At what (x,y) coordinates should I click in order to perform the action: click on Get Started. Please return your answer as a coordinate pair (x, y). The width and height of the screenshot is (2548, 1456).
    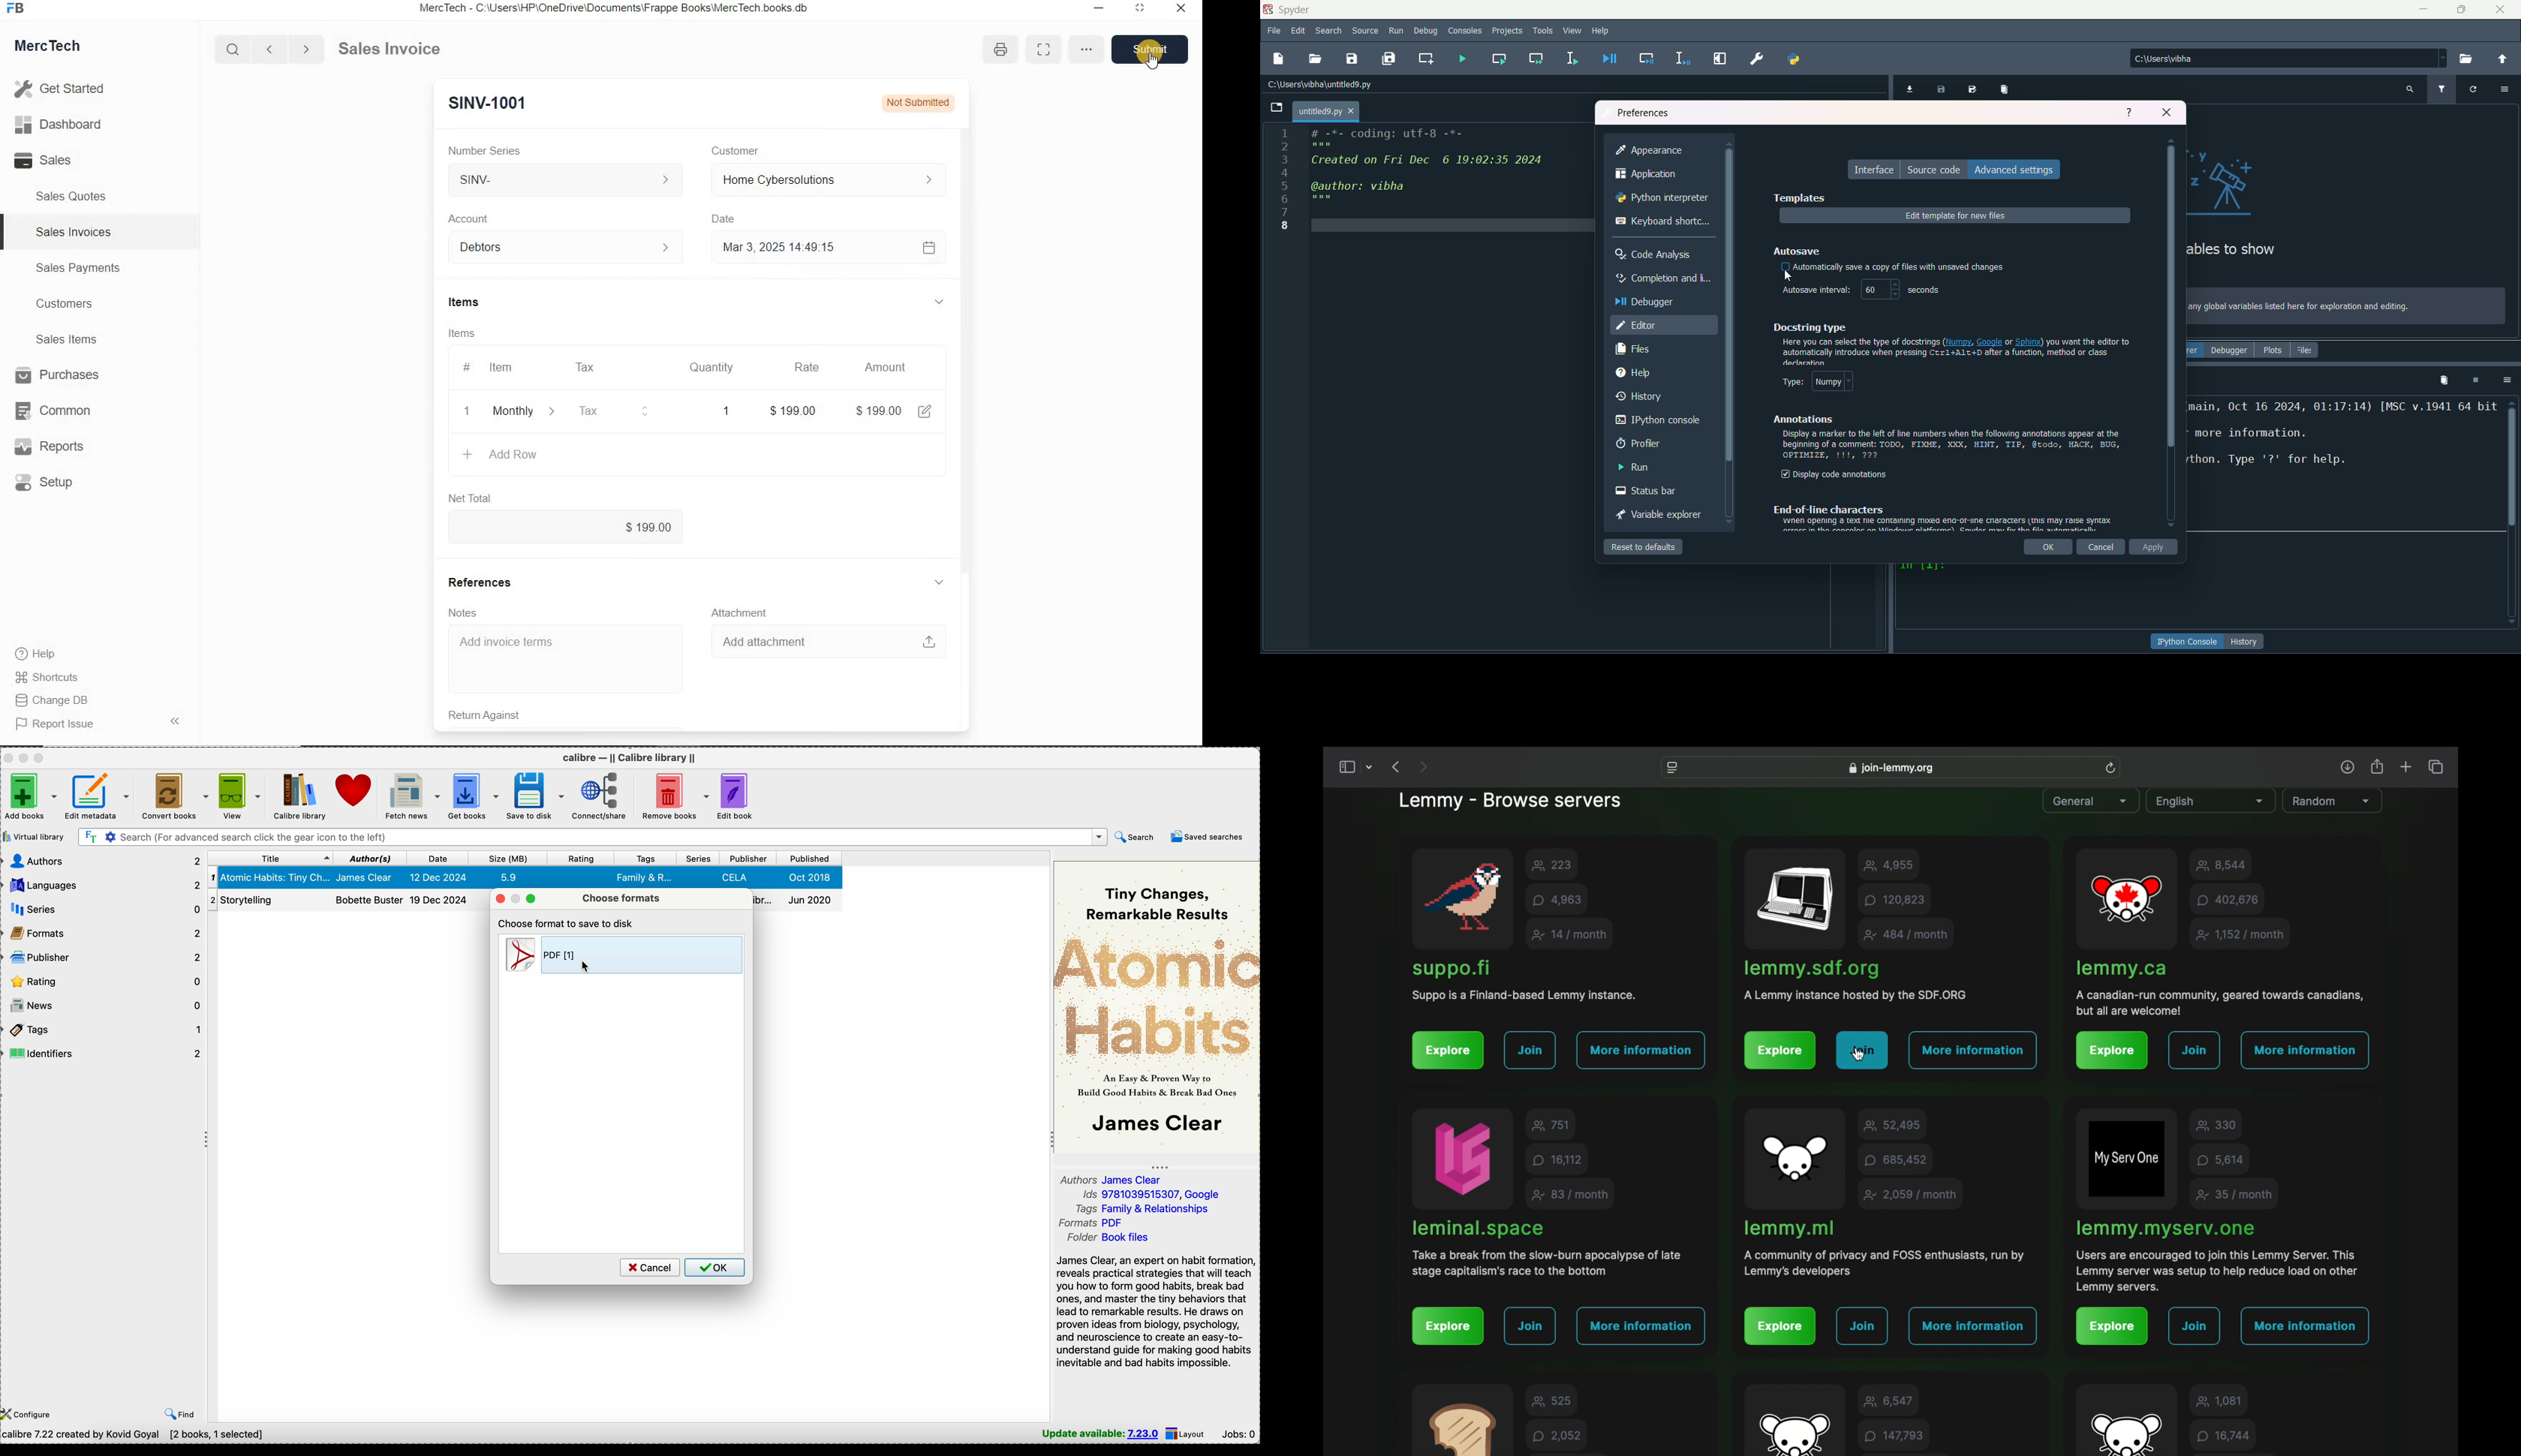
    Looking at the image, I should click on (64, 89).